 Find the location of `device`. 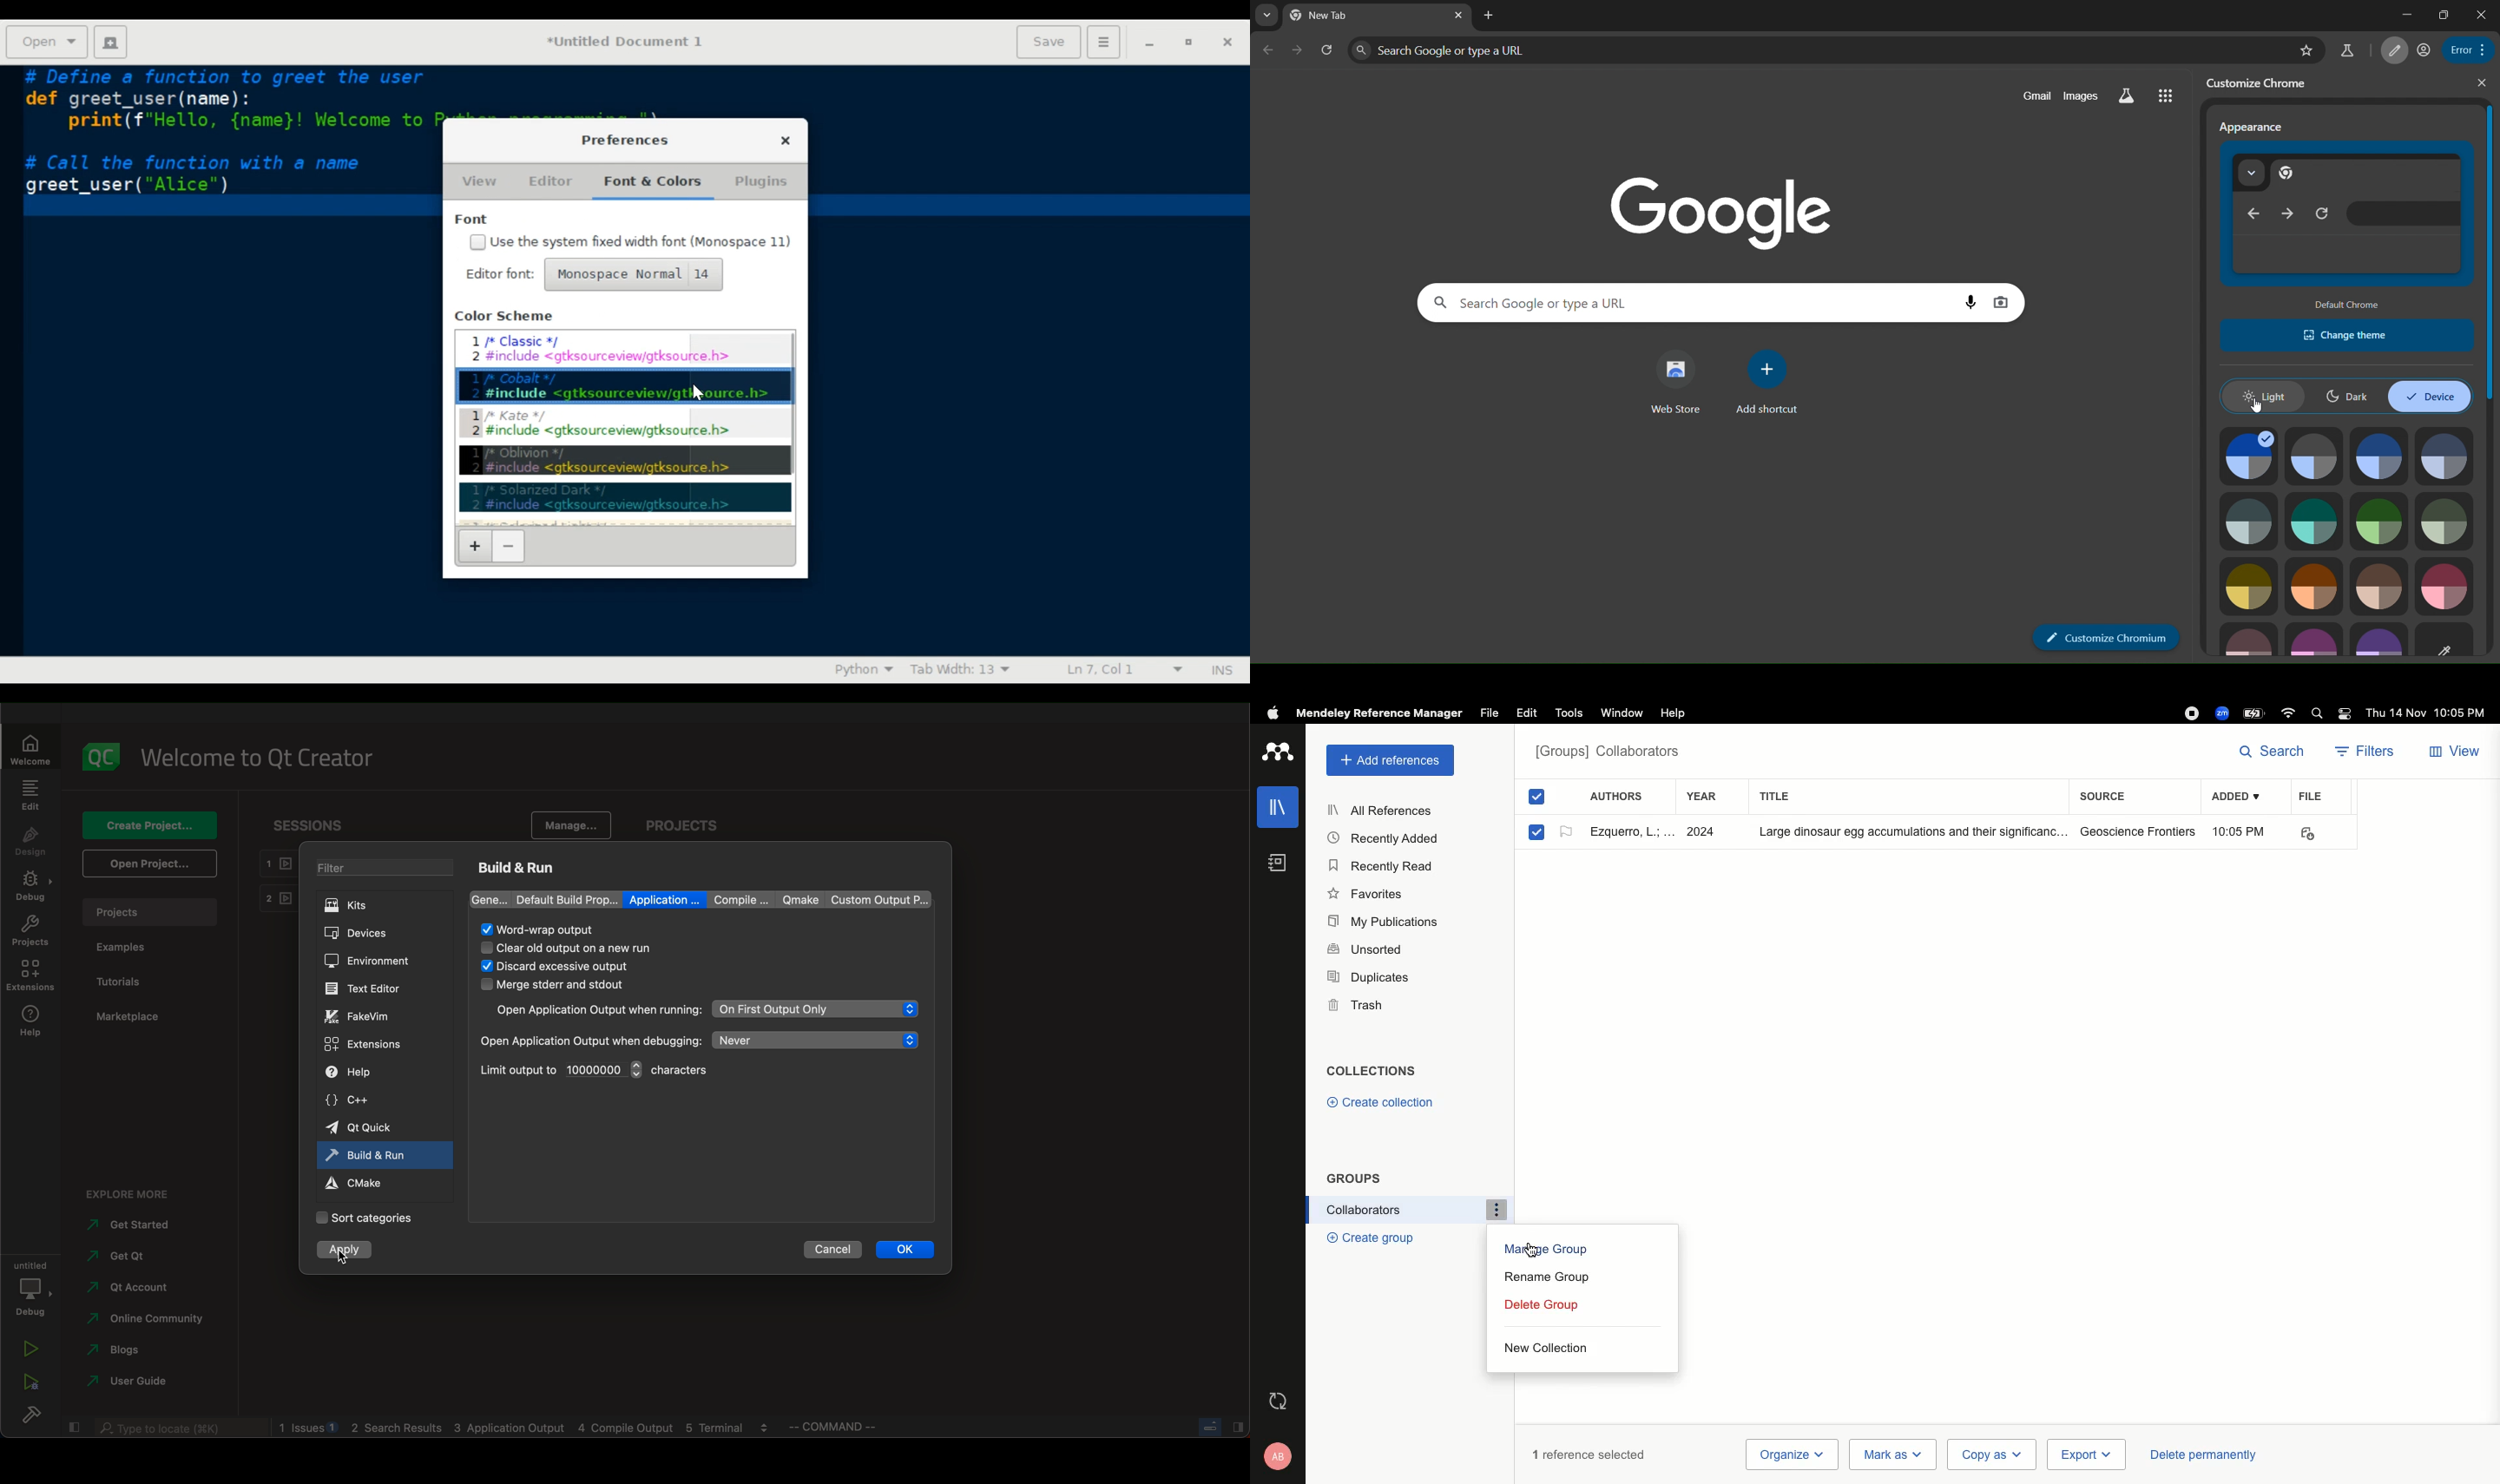

device is located at coordinates (2428, 396).